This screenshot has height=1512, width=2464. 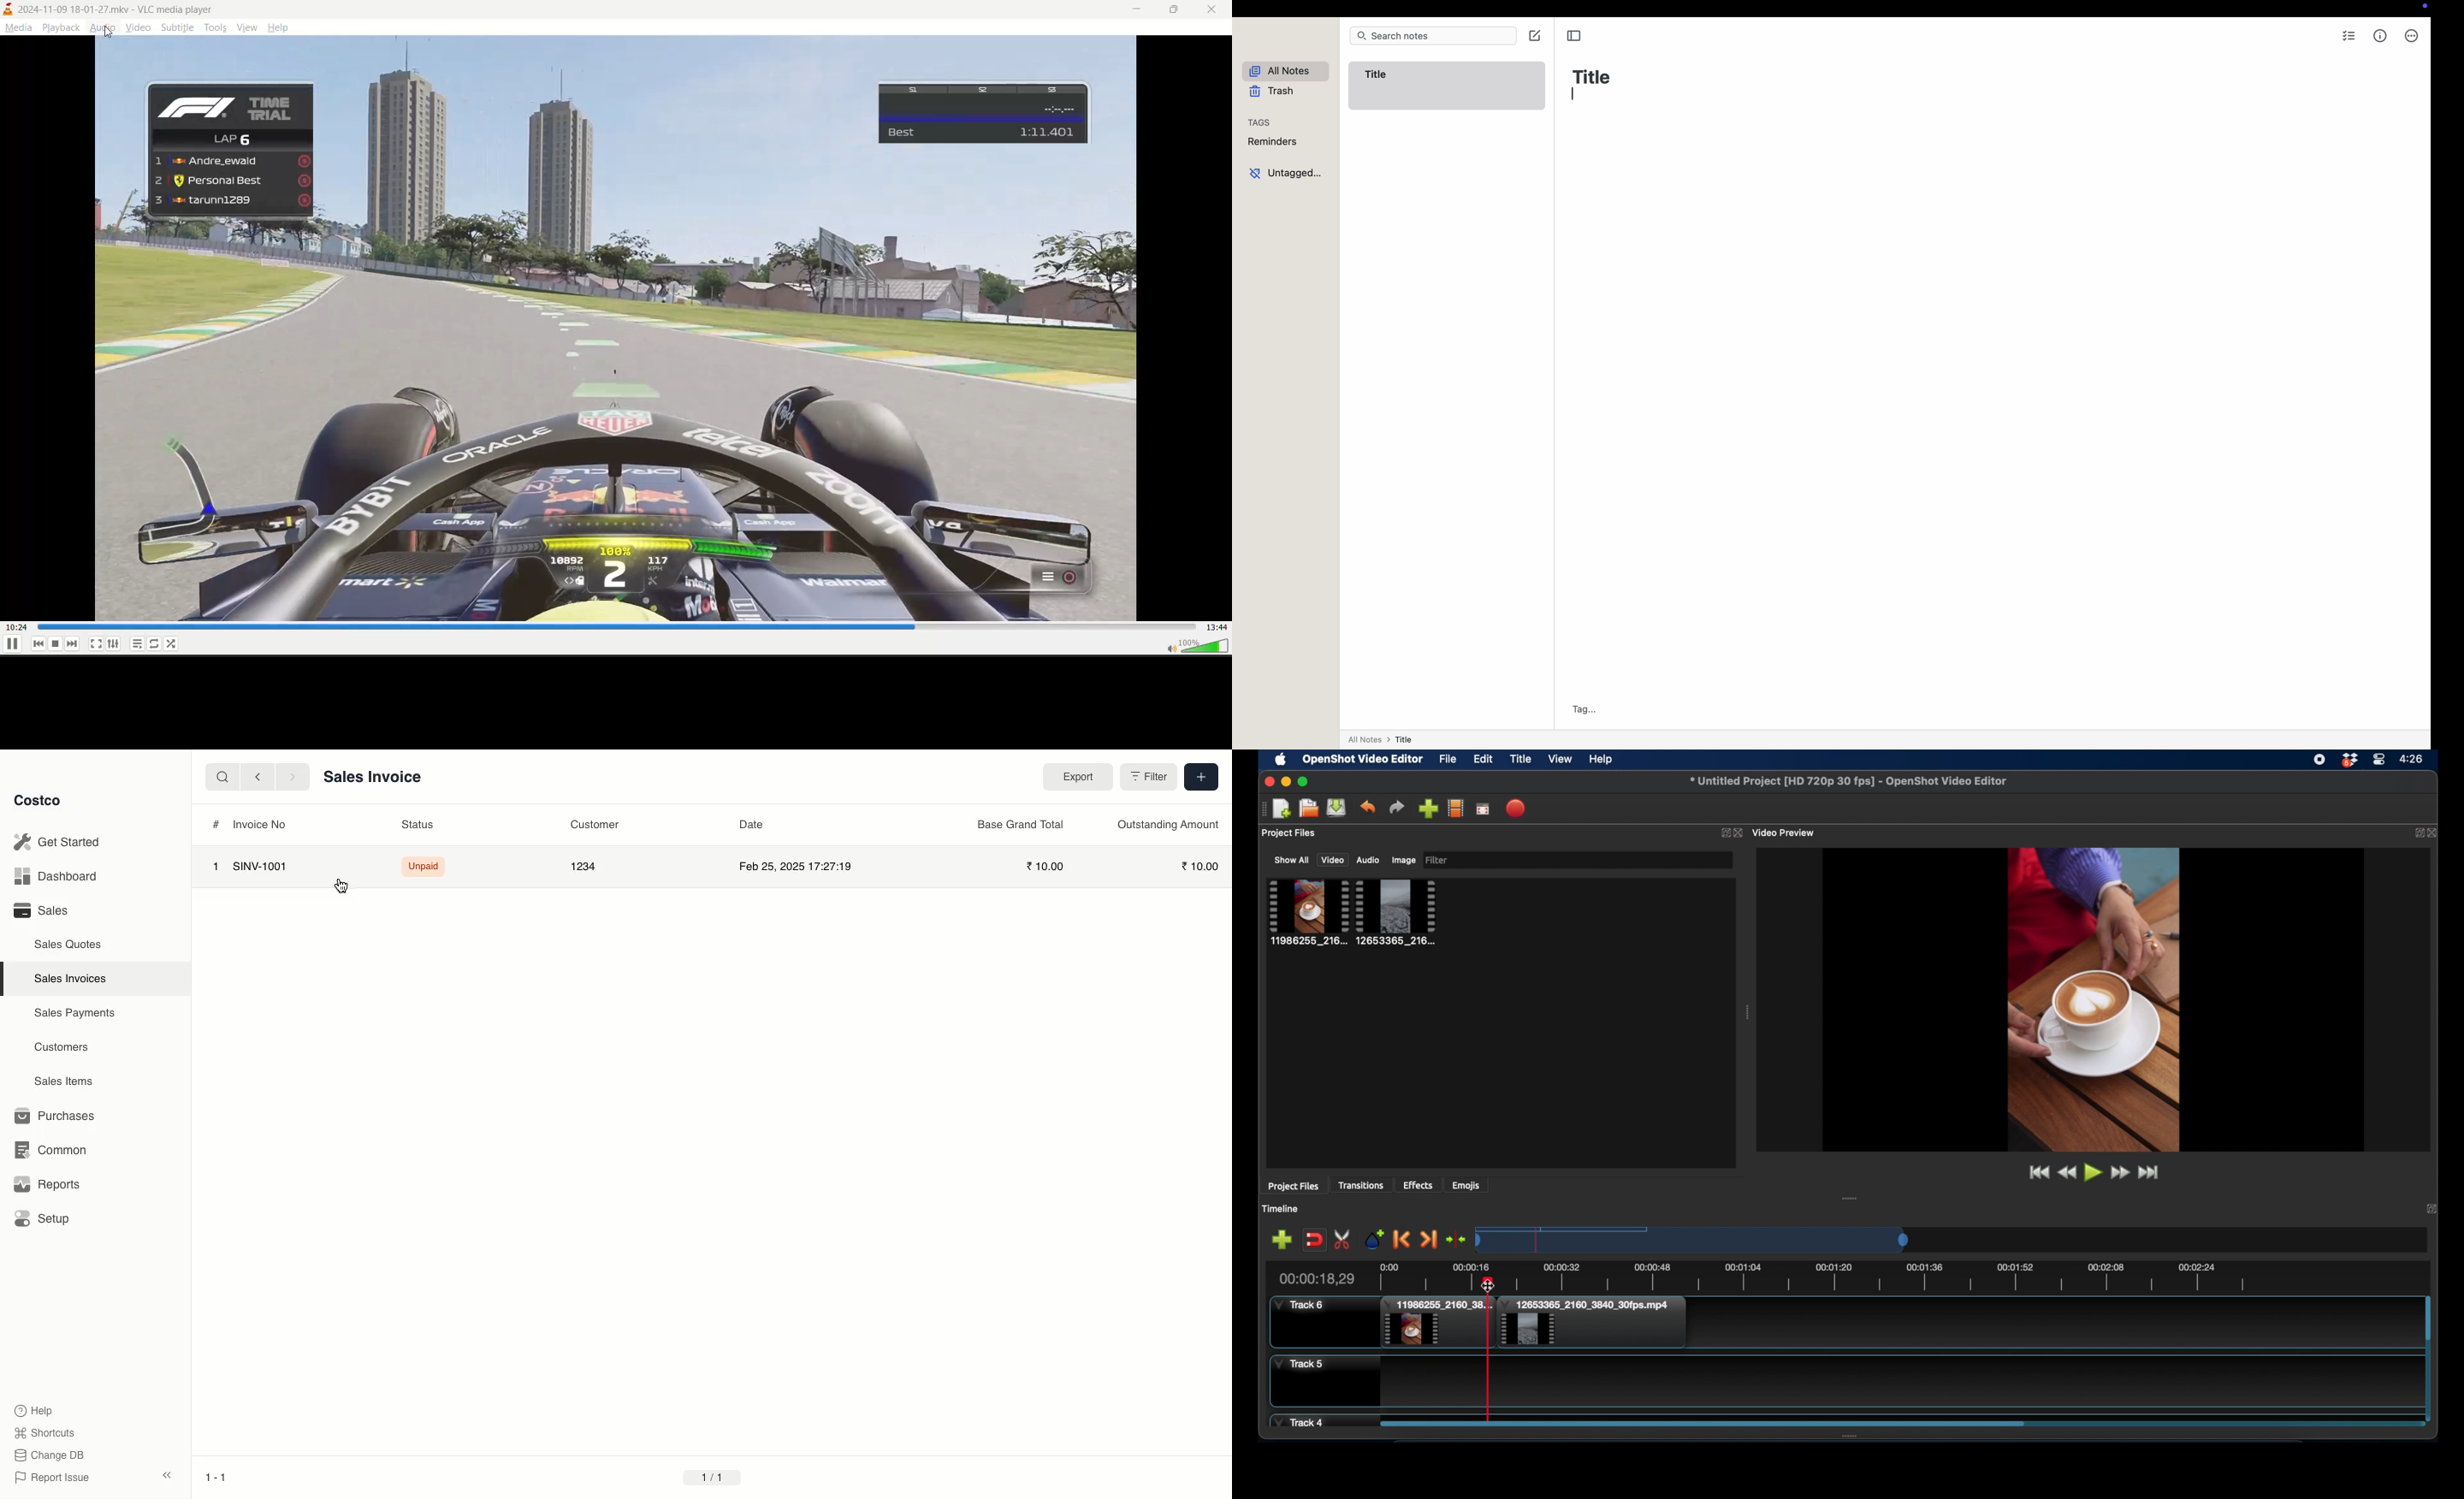 I want to click on Sales Quotes, so click(x=66, y=945).